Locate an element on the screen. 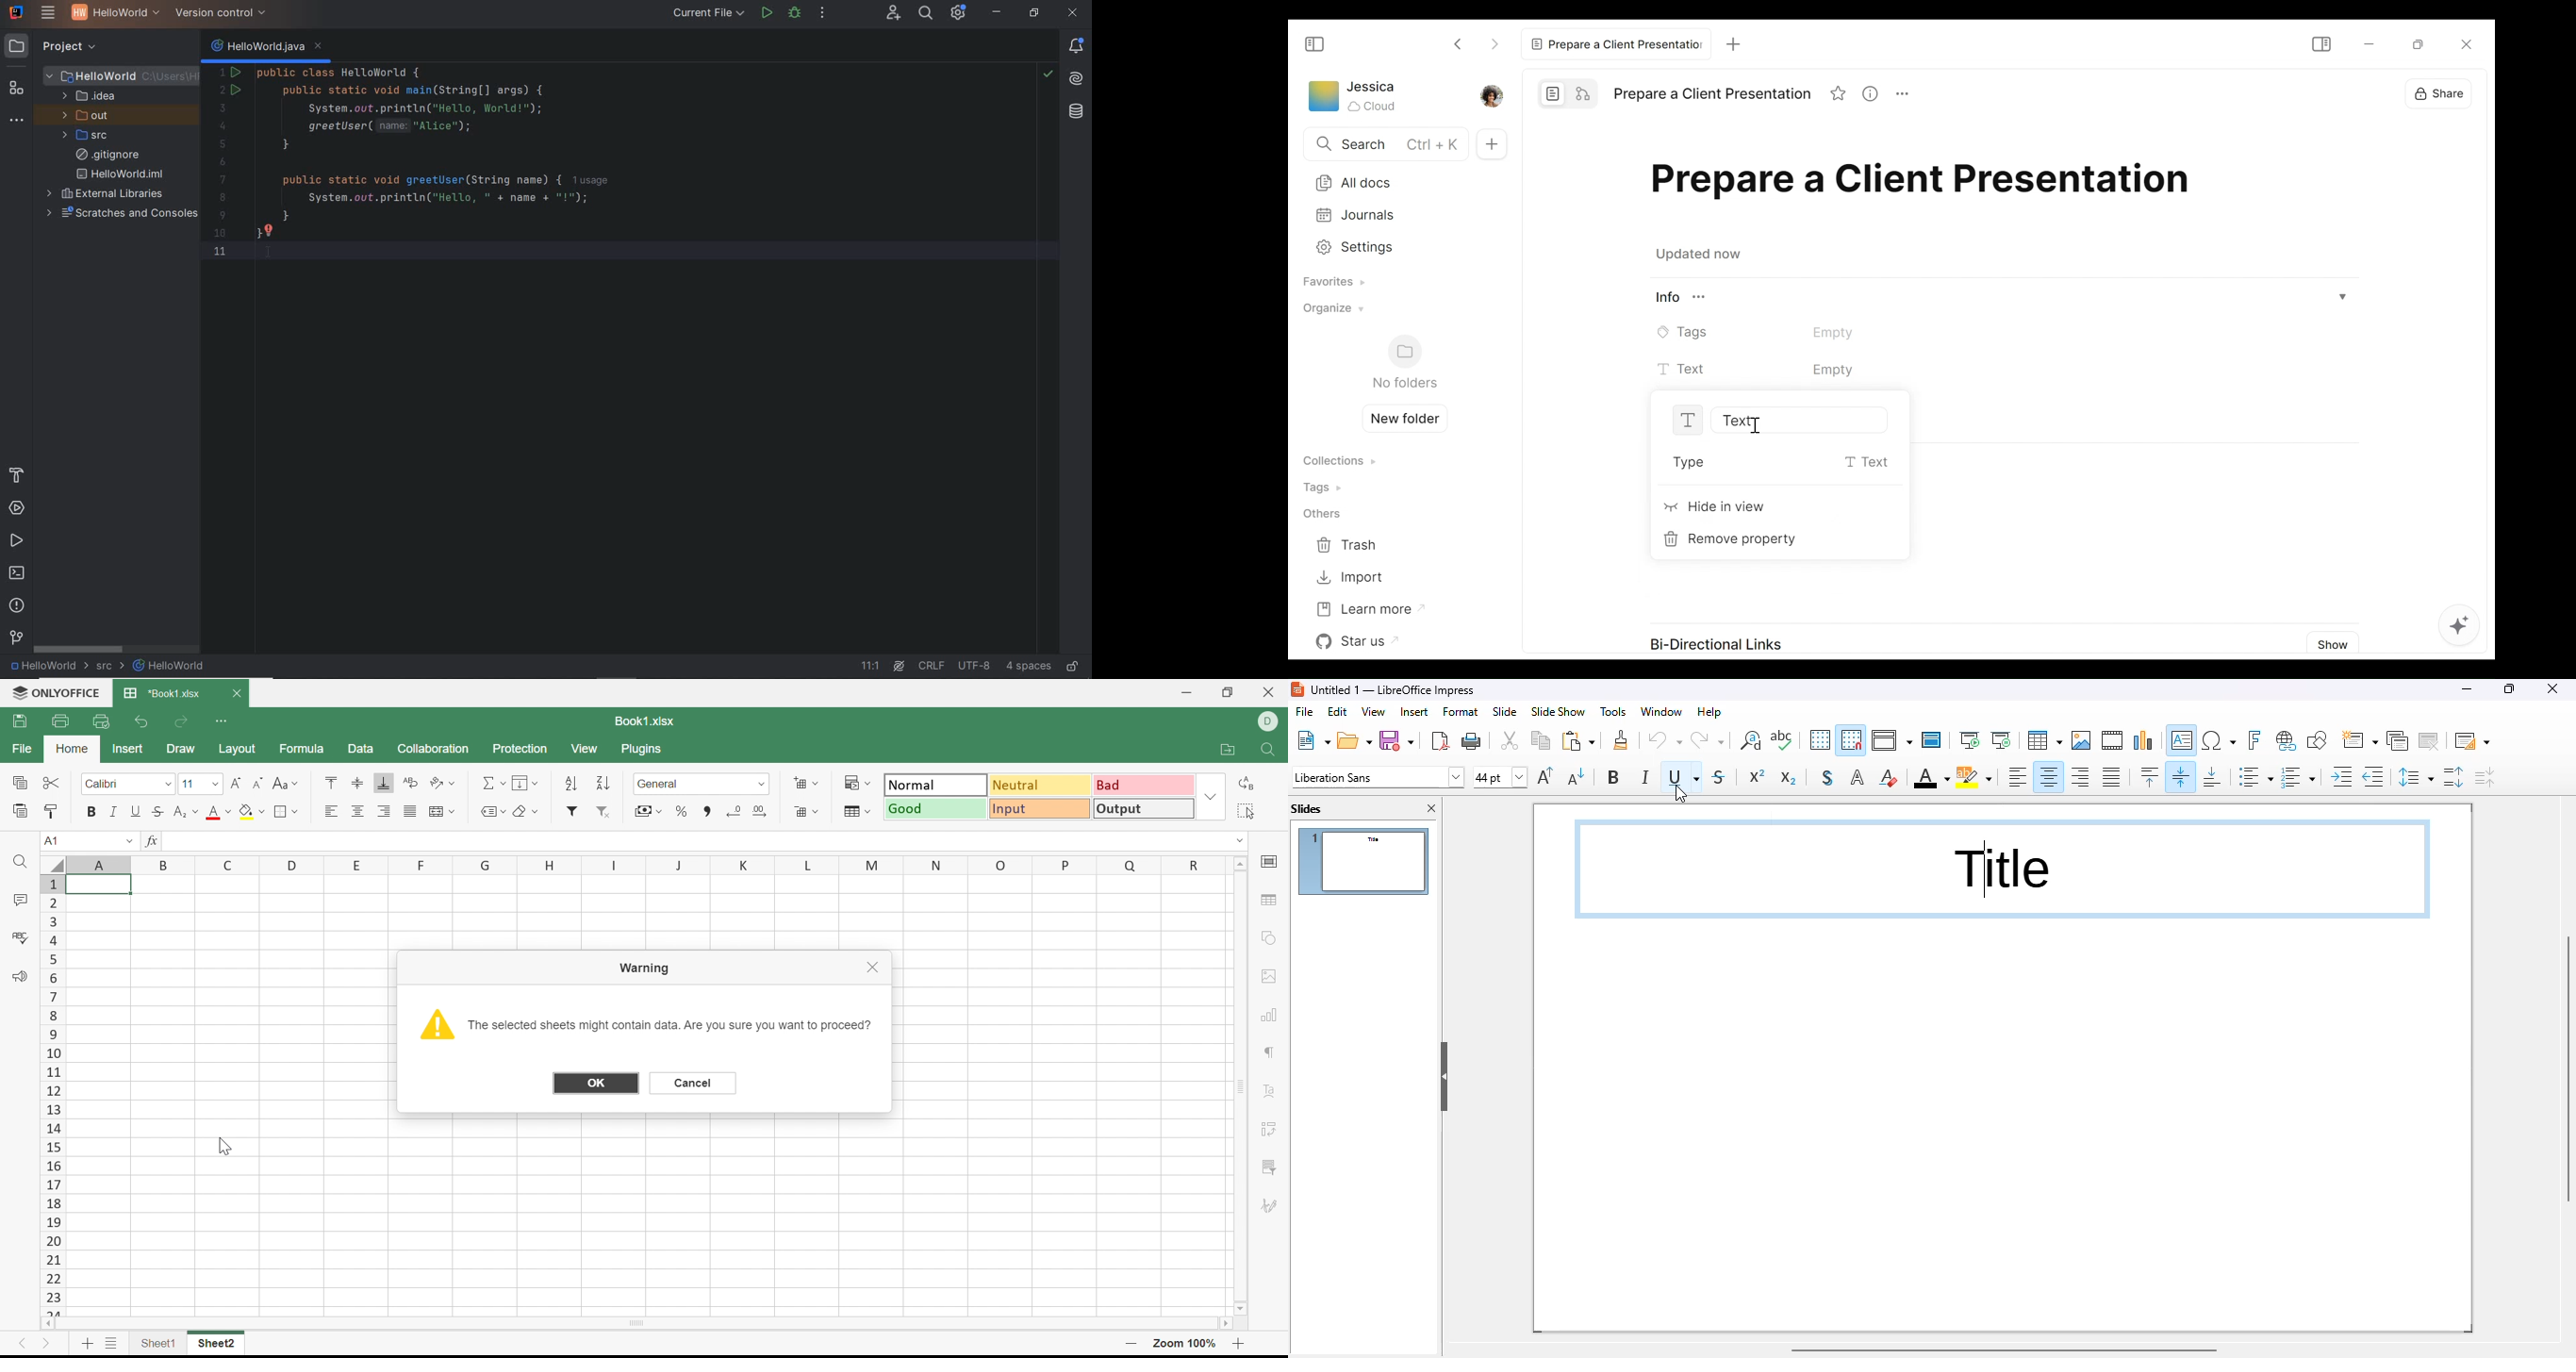  table is located at coordinates (2044, 740).